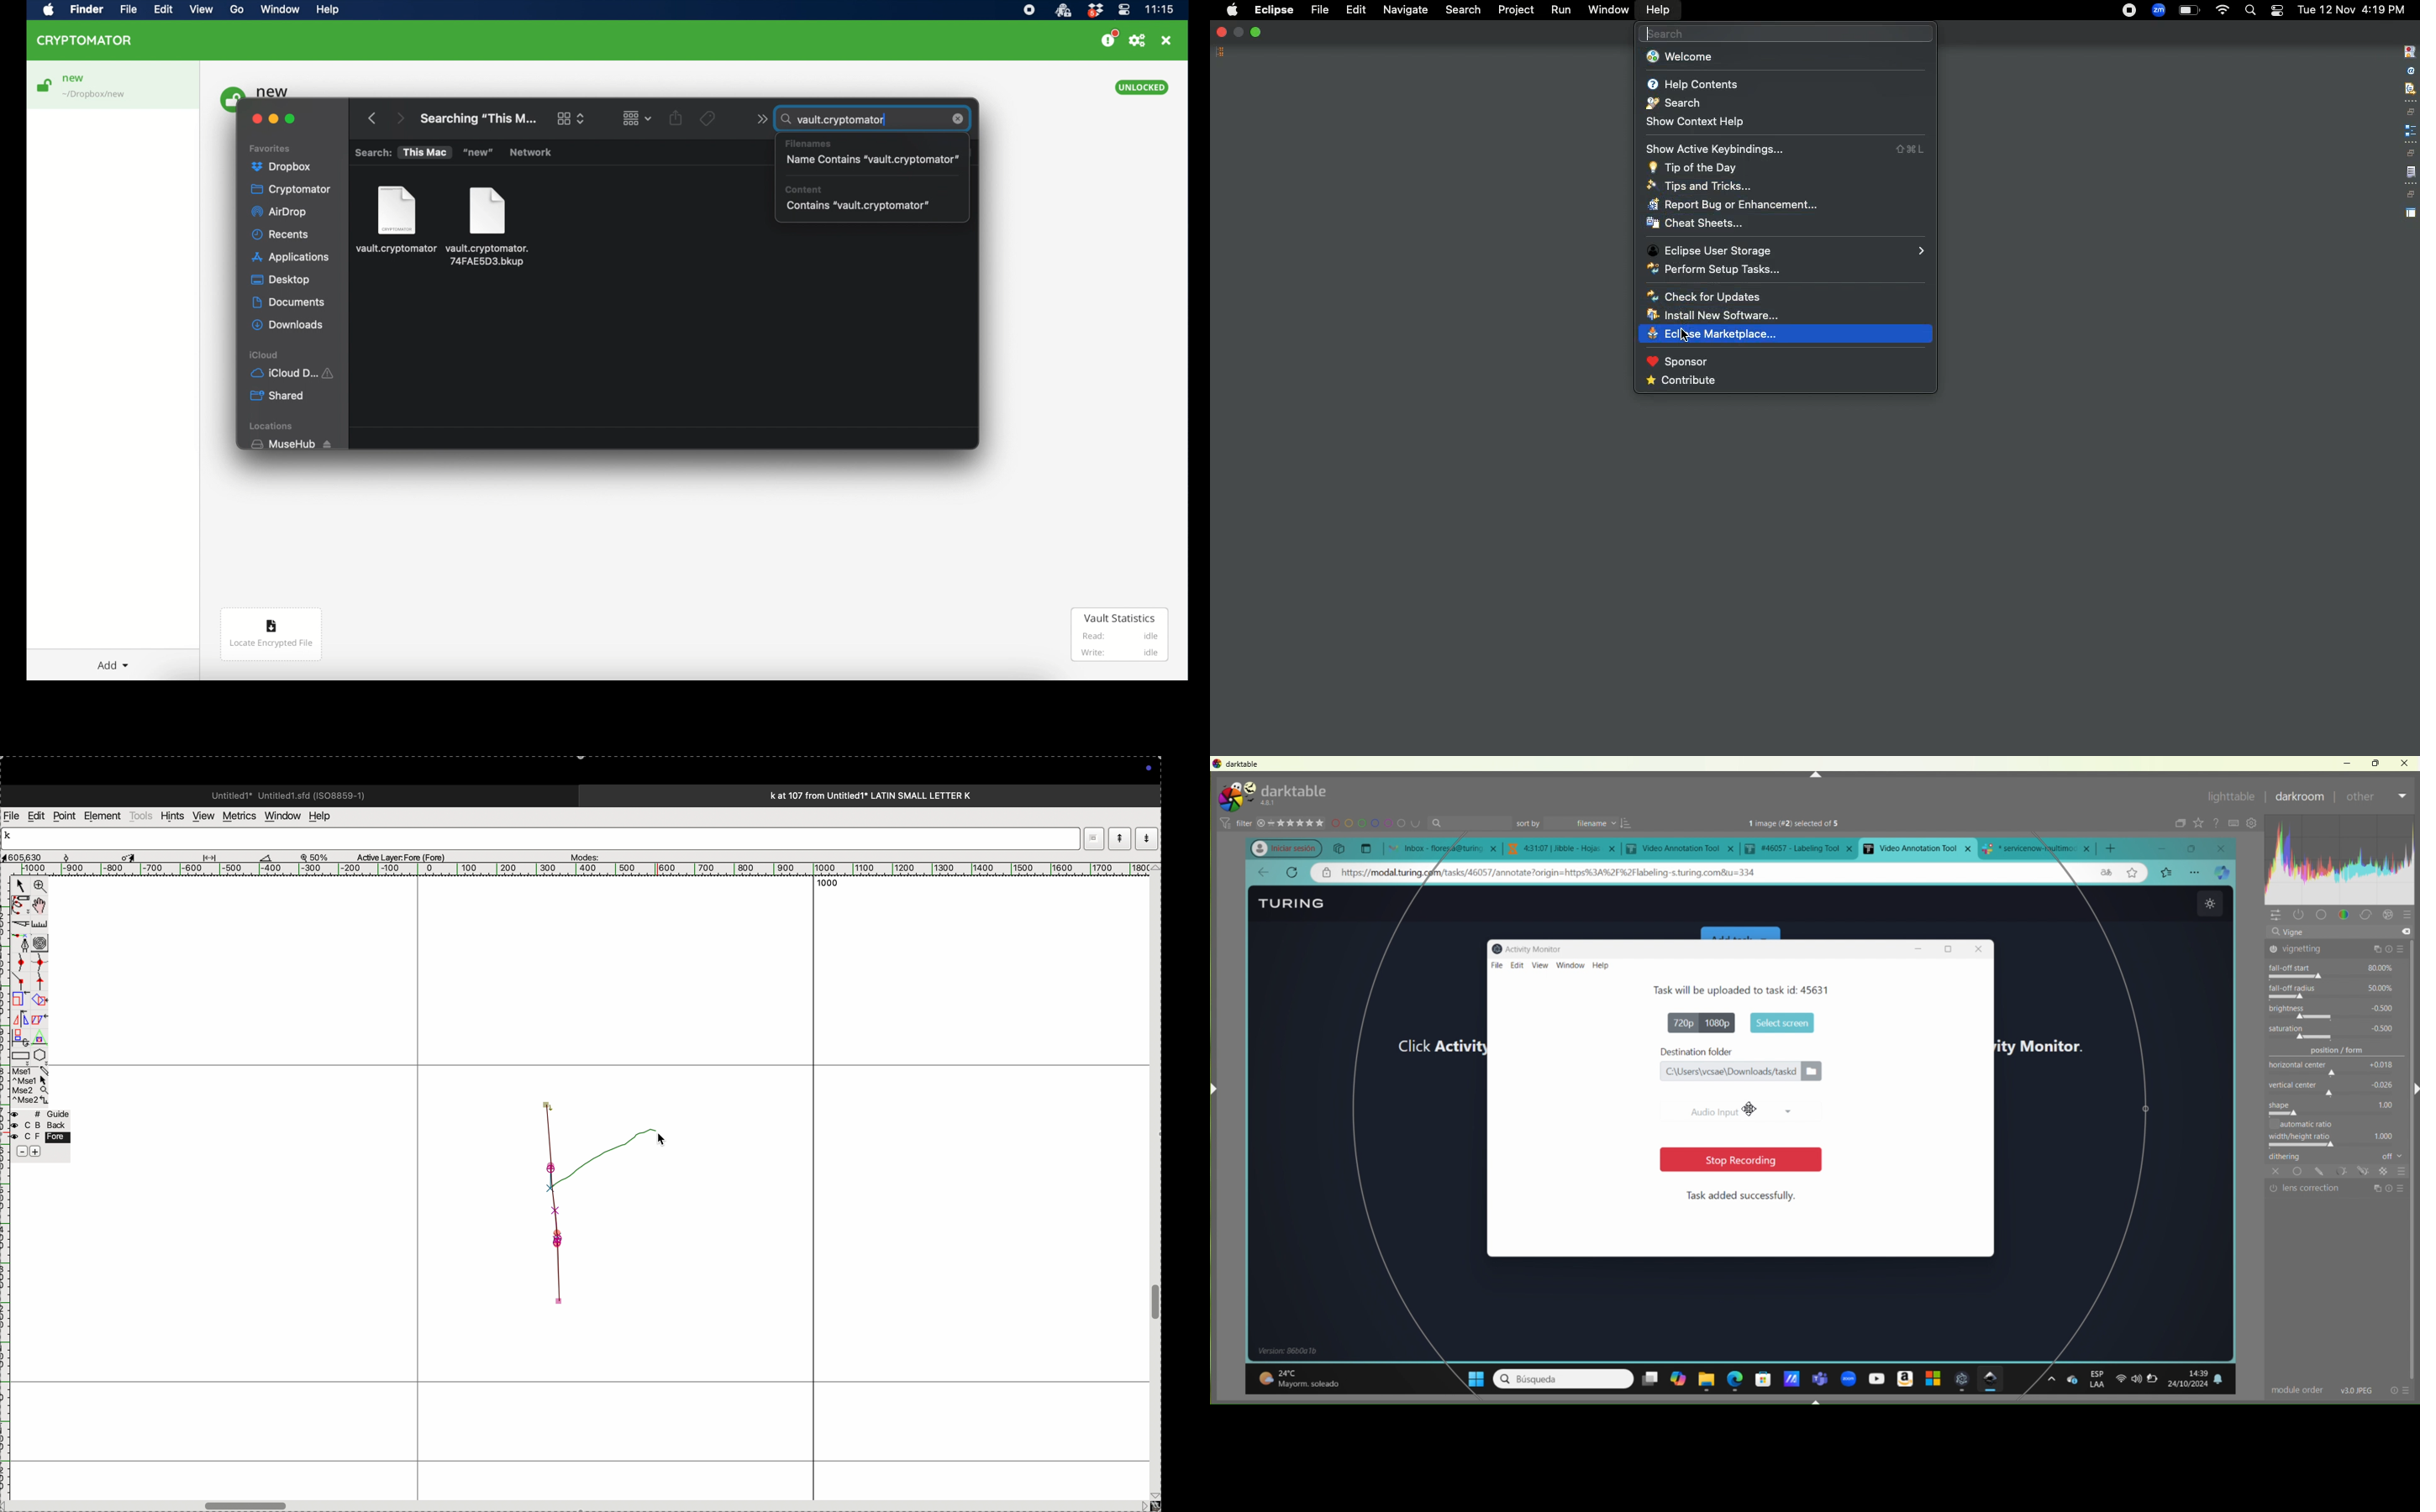 The image size is (2436, 1512). I want to click on lens correction, so click(2337, 1188).